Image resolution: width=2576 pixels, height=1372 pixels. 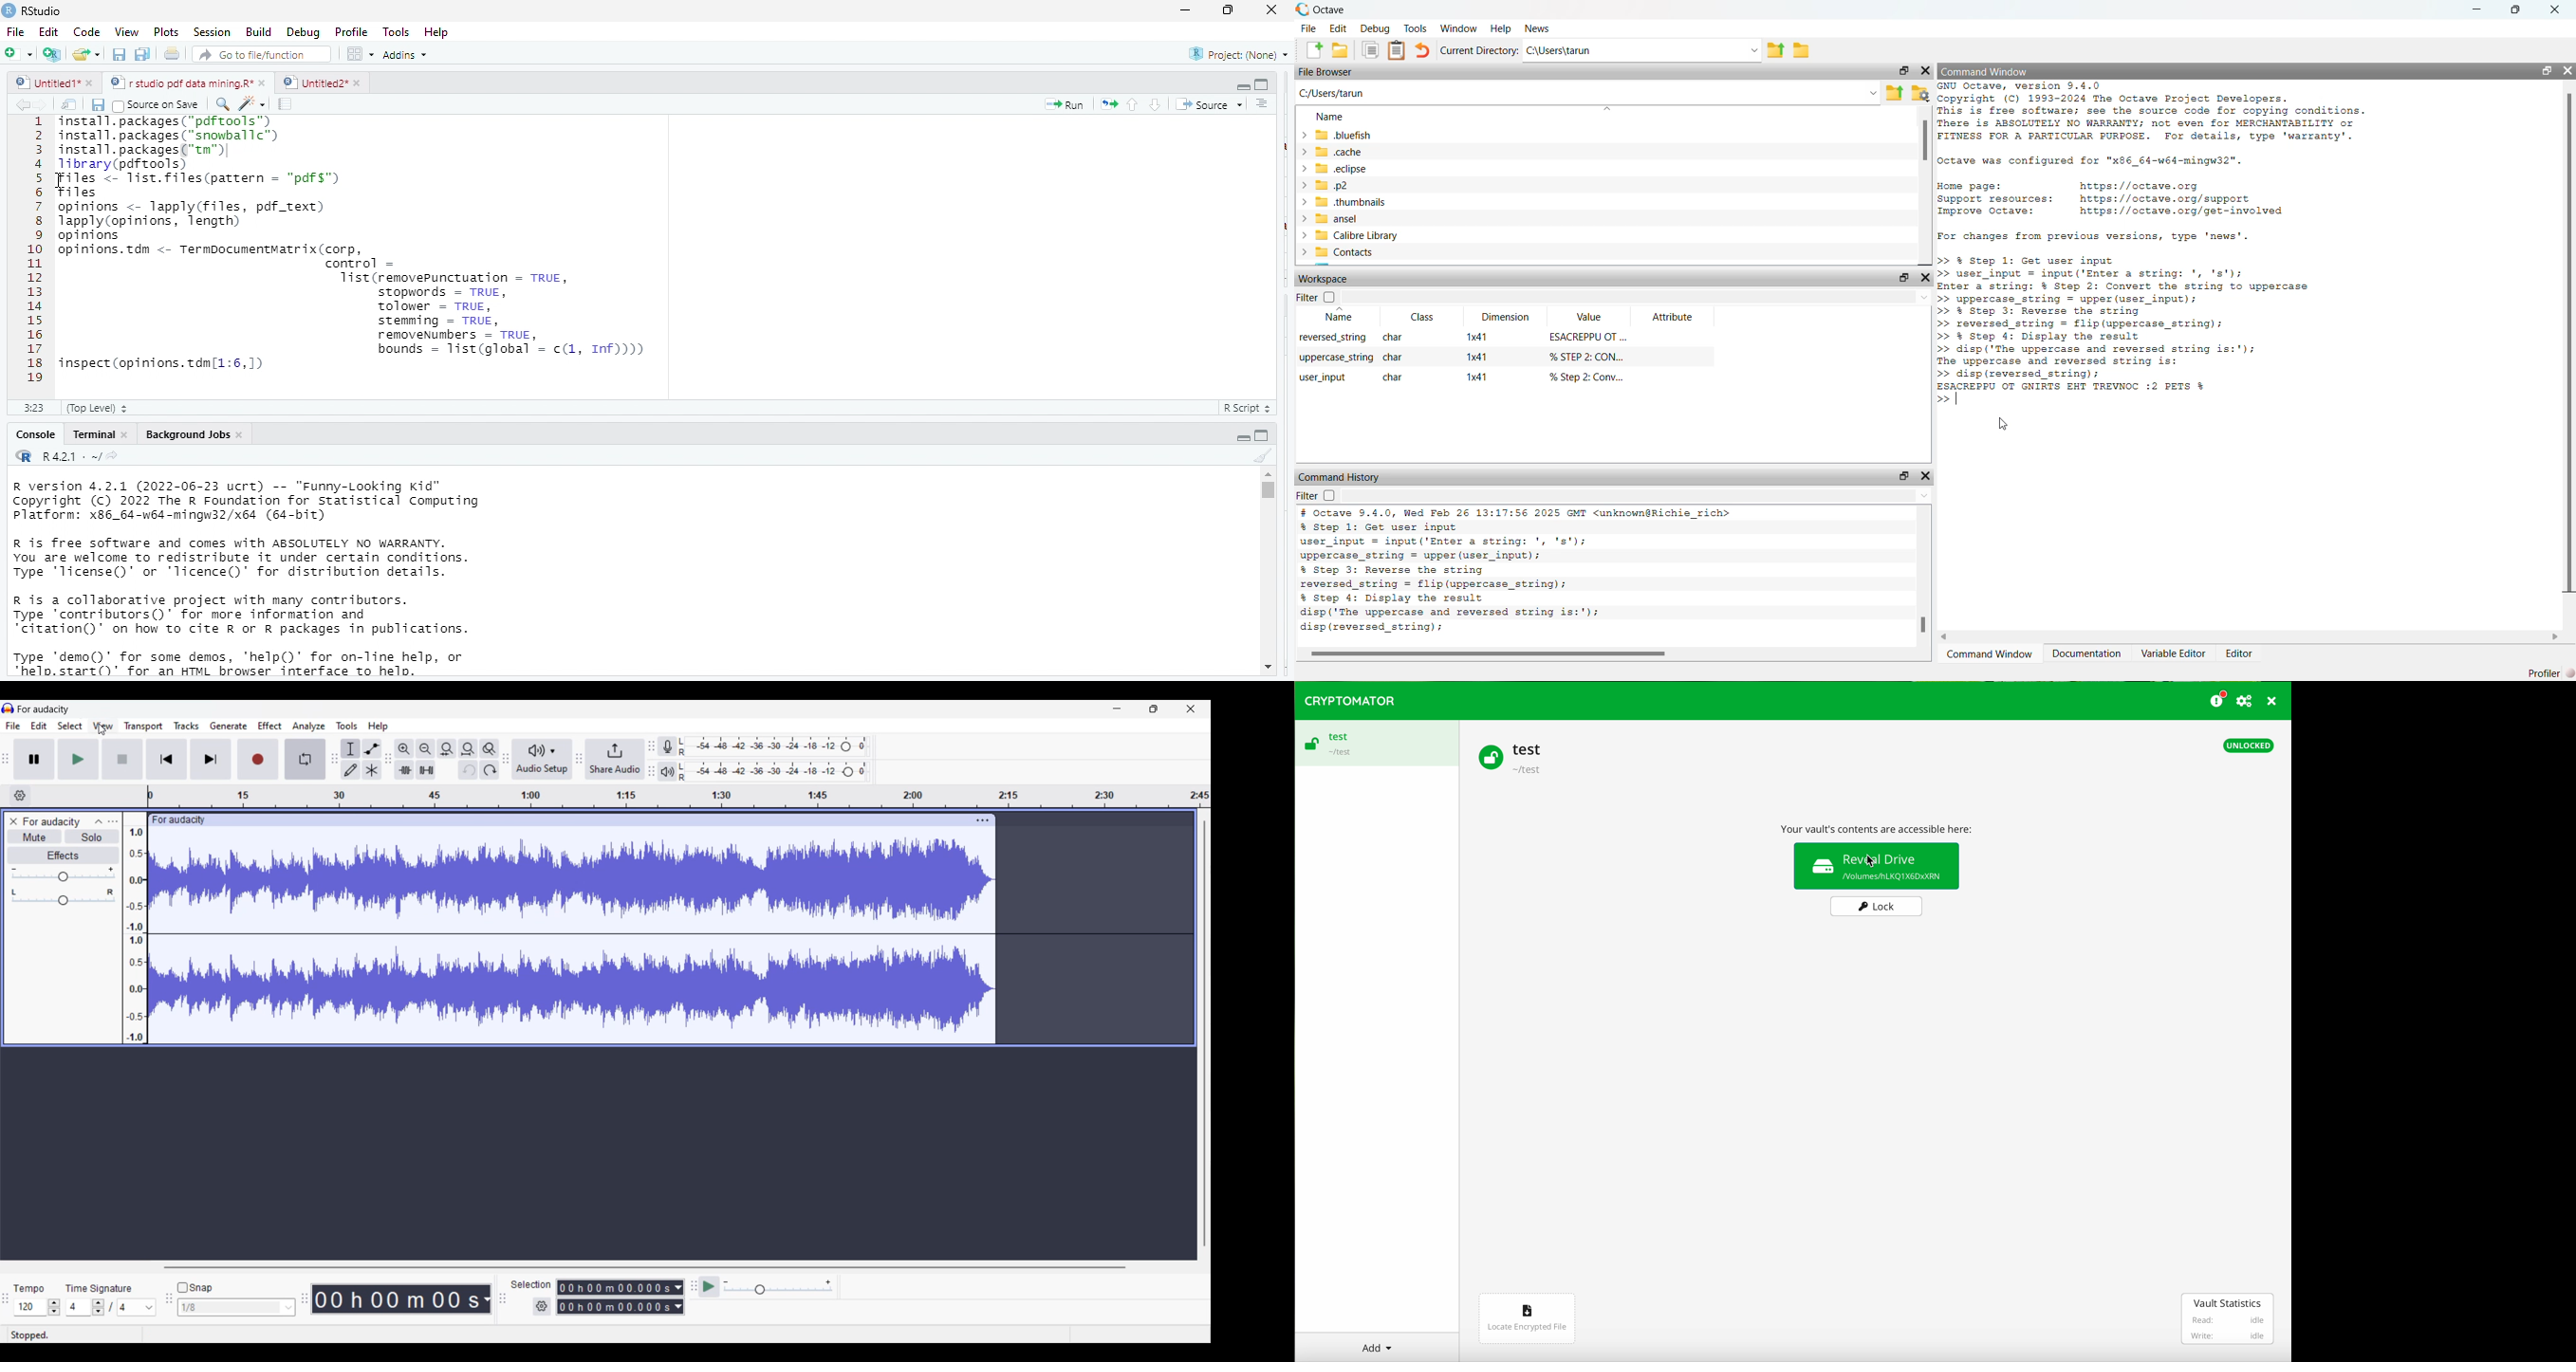 What do you see at coordinates (1394, 358) in the screenshot?
I see `char` at bounding box center [1394, 358].